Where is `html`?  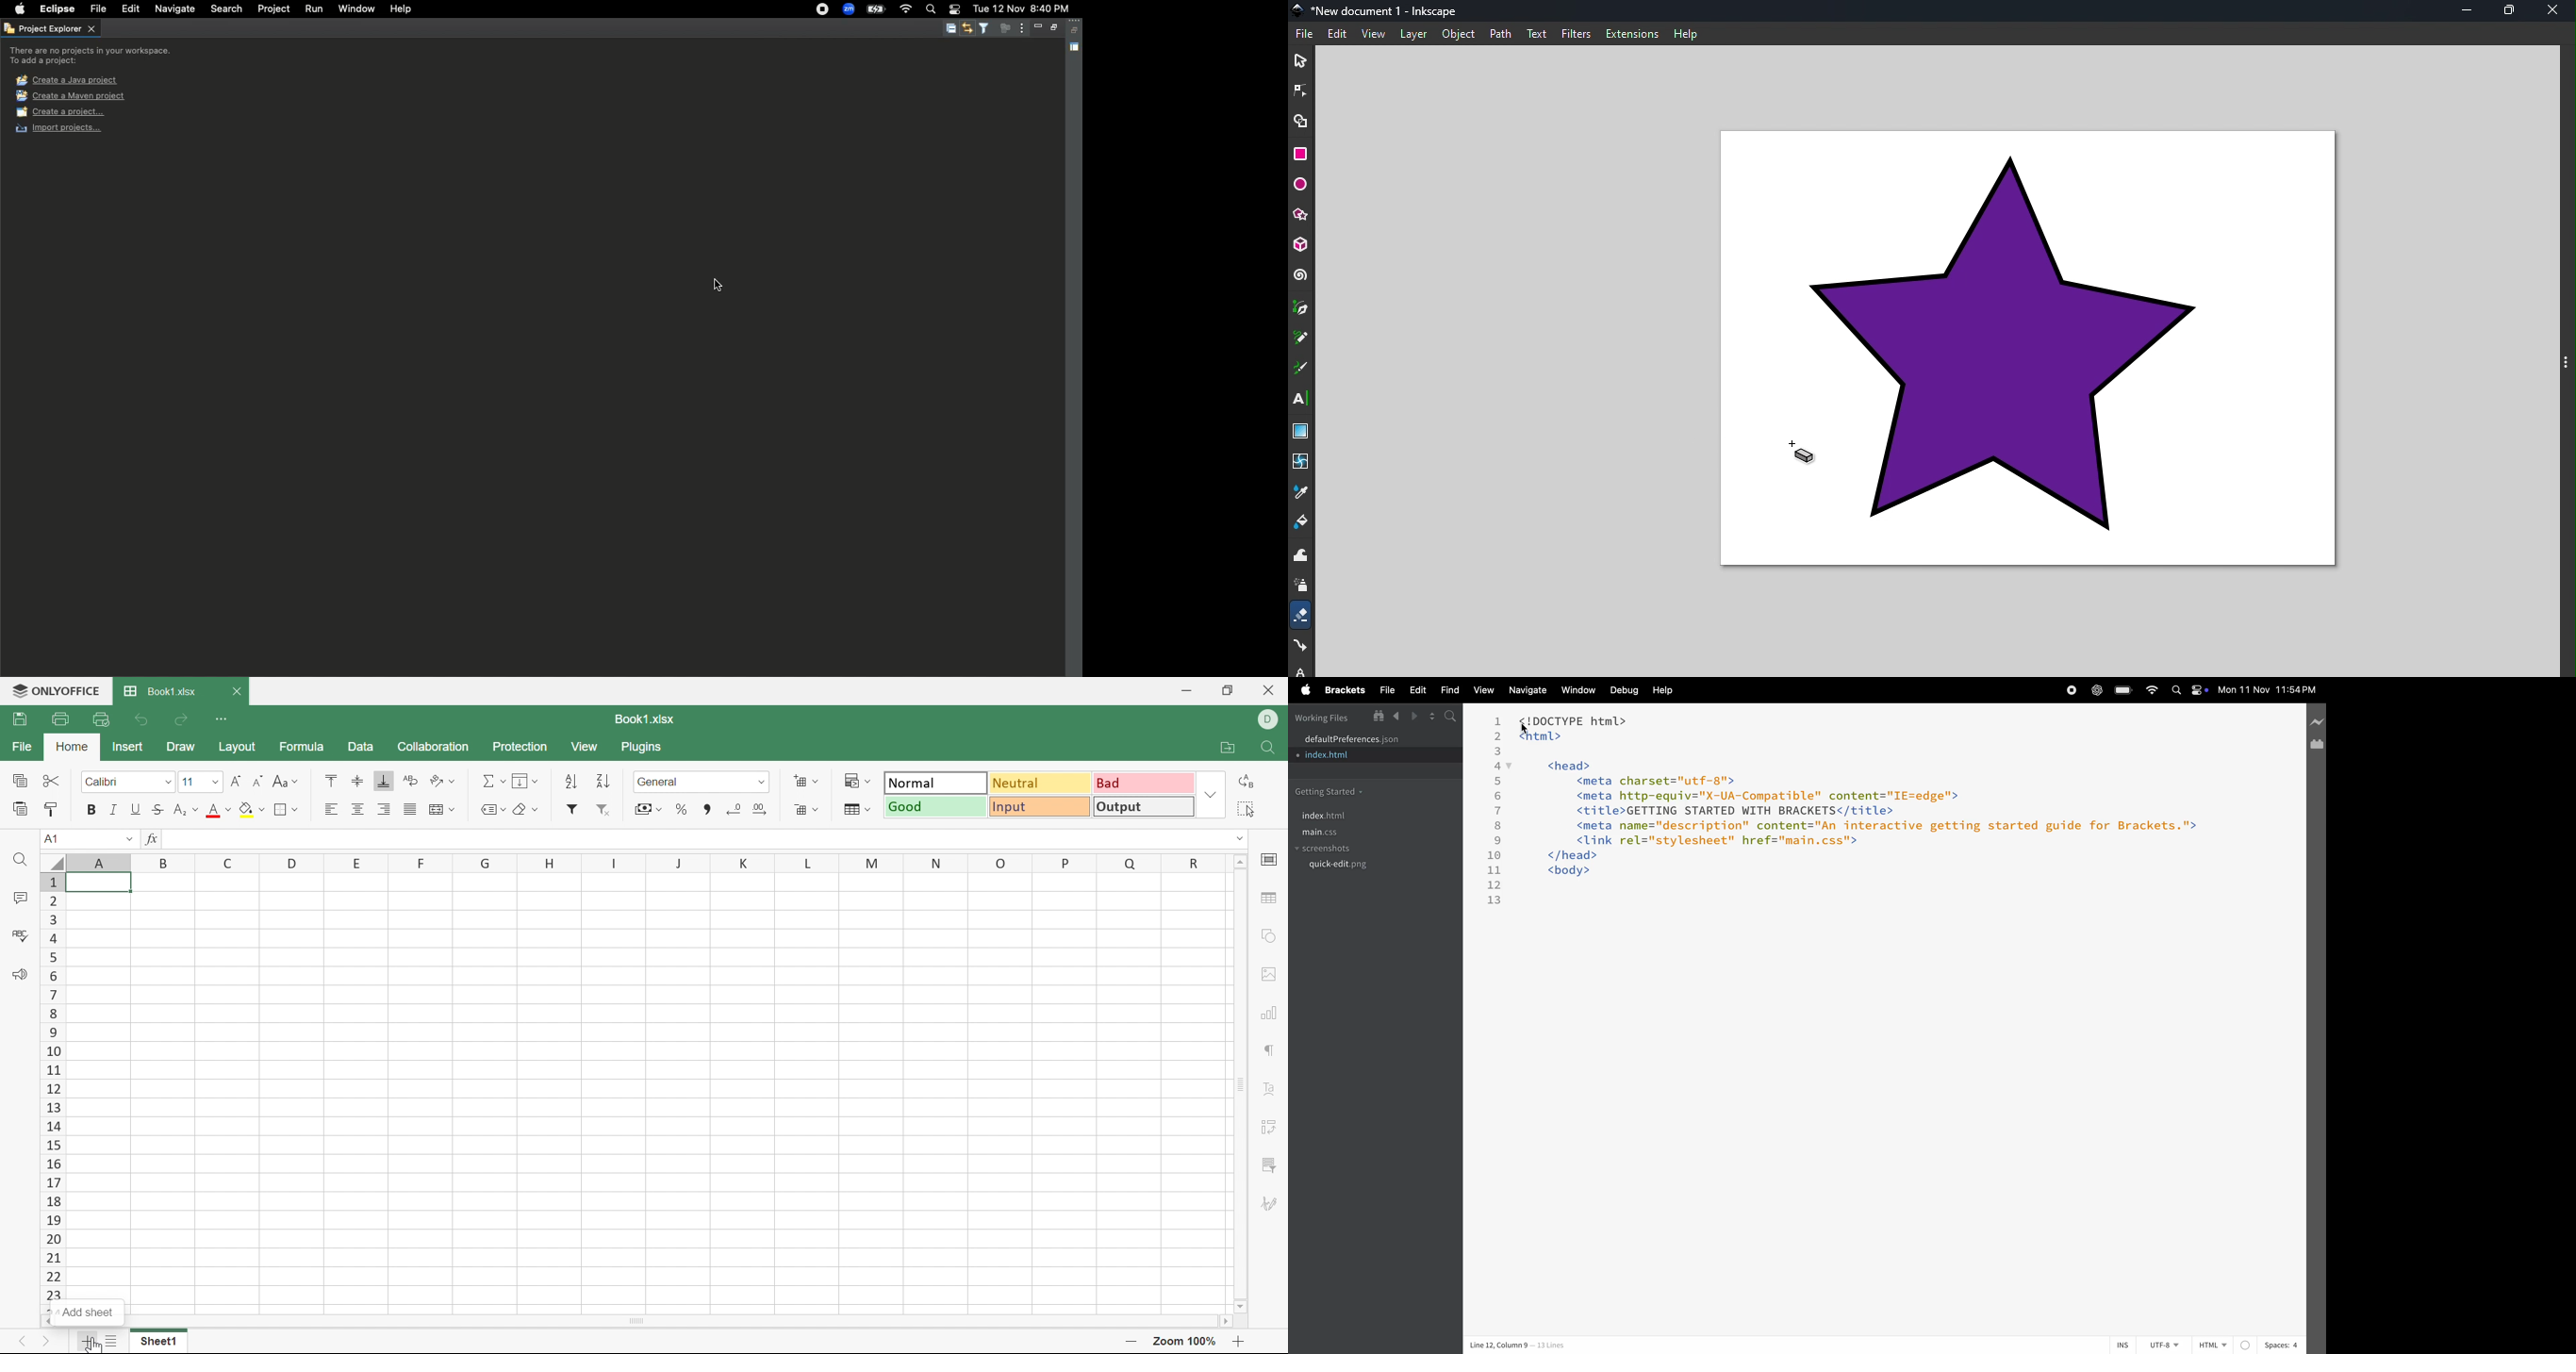
html is located at coordinates (2225, 1343).